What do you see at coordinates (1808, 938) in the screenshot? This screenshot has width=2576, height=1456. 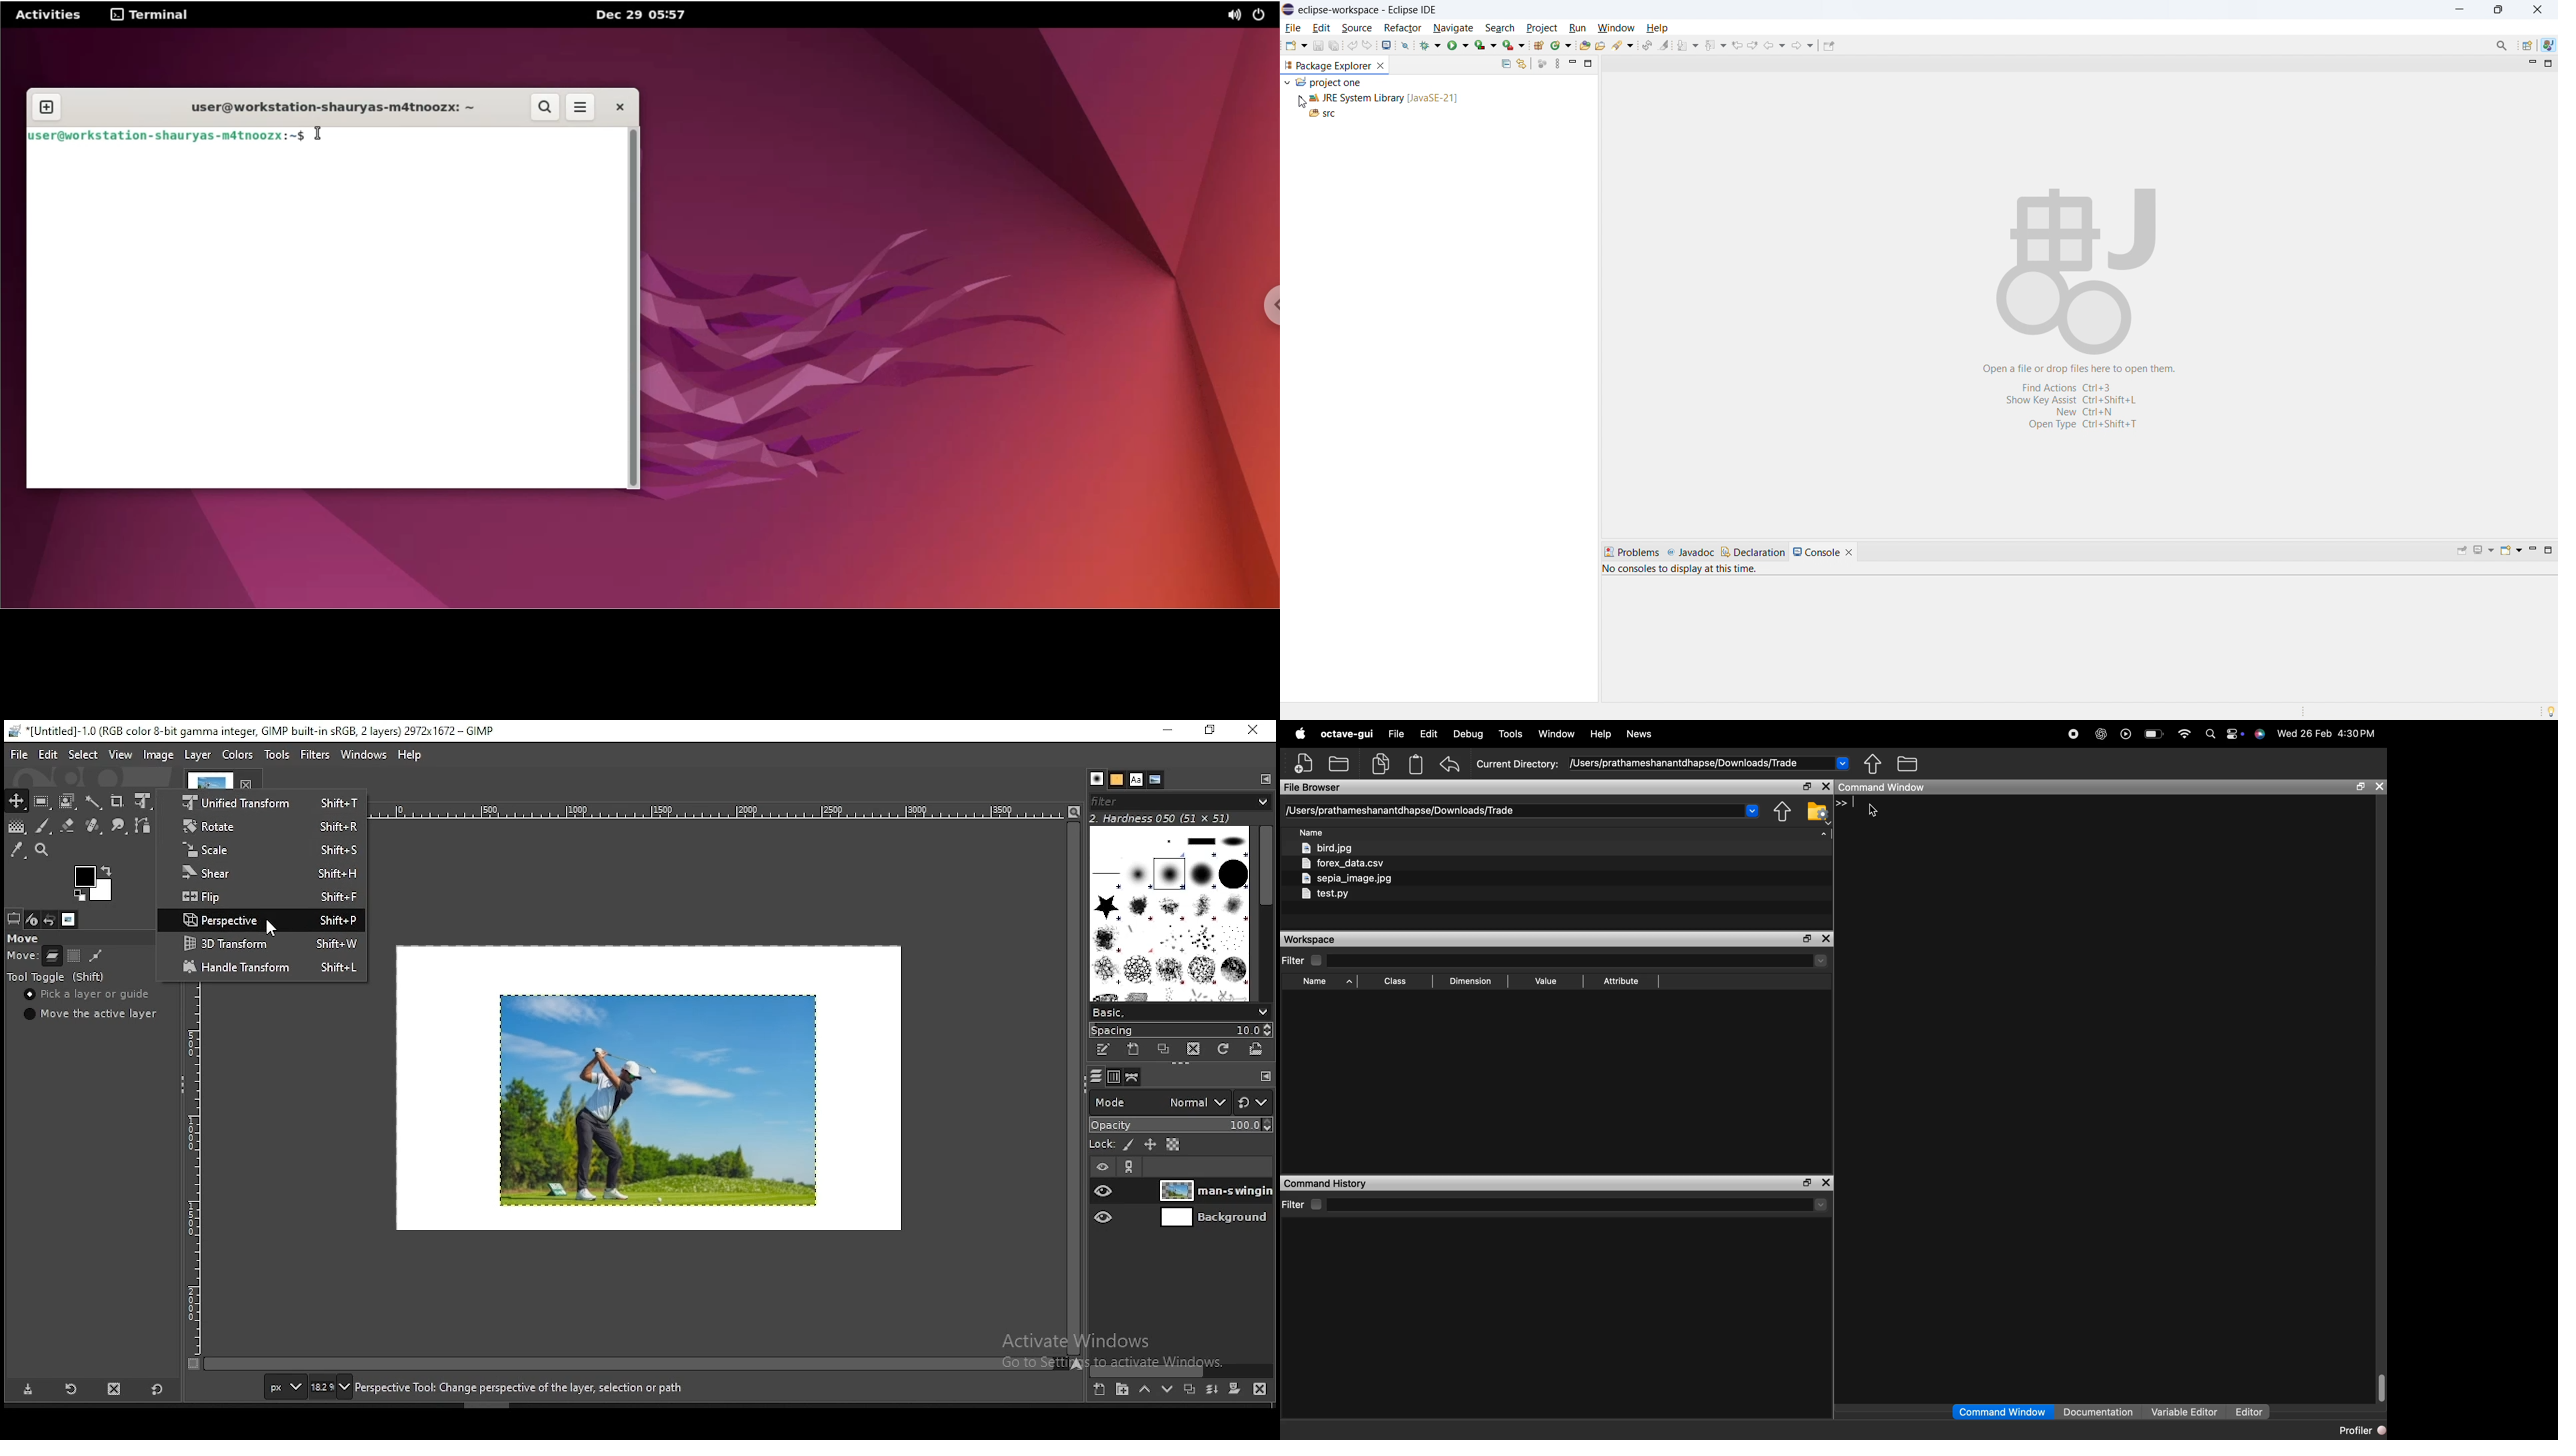 I see `open in separate window` at bounding box center [1808, 938].